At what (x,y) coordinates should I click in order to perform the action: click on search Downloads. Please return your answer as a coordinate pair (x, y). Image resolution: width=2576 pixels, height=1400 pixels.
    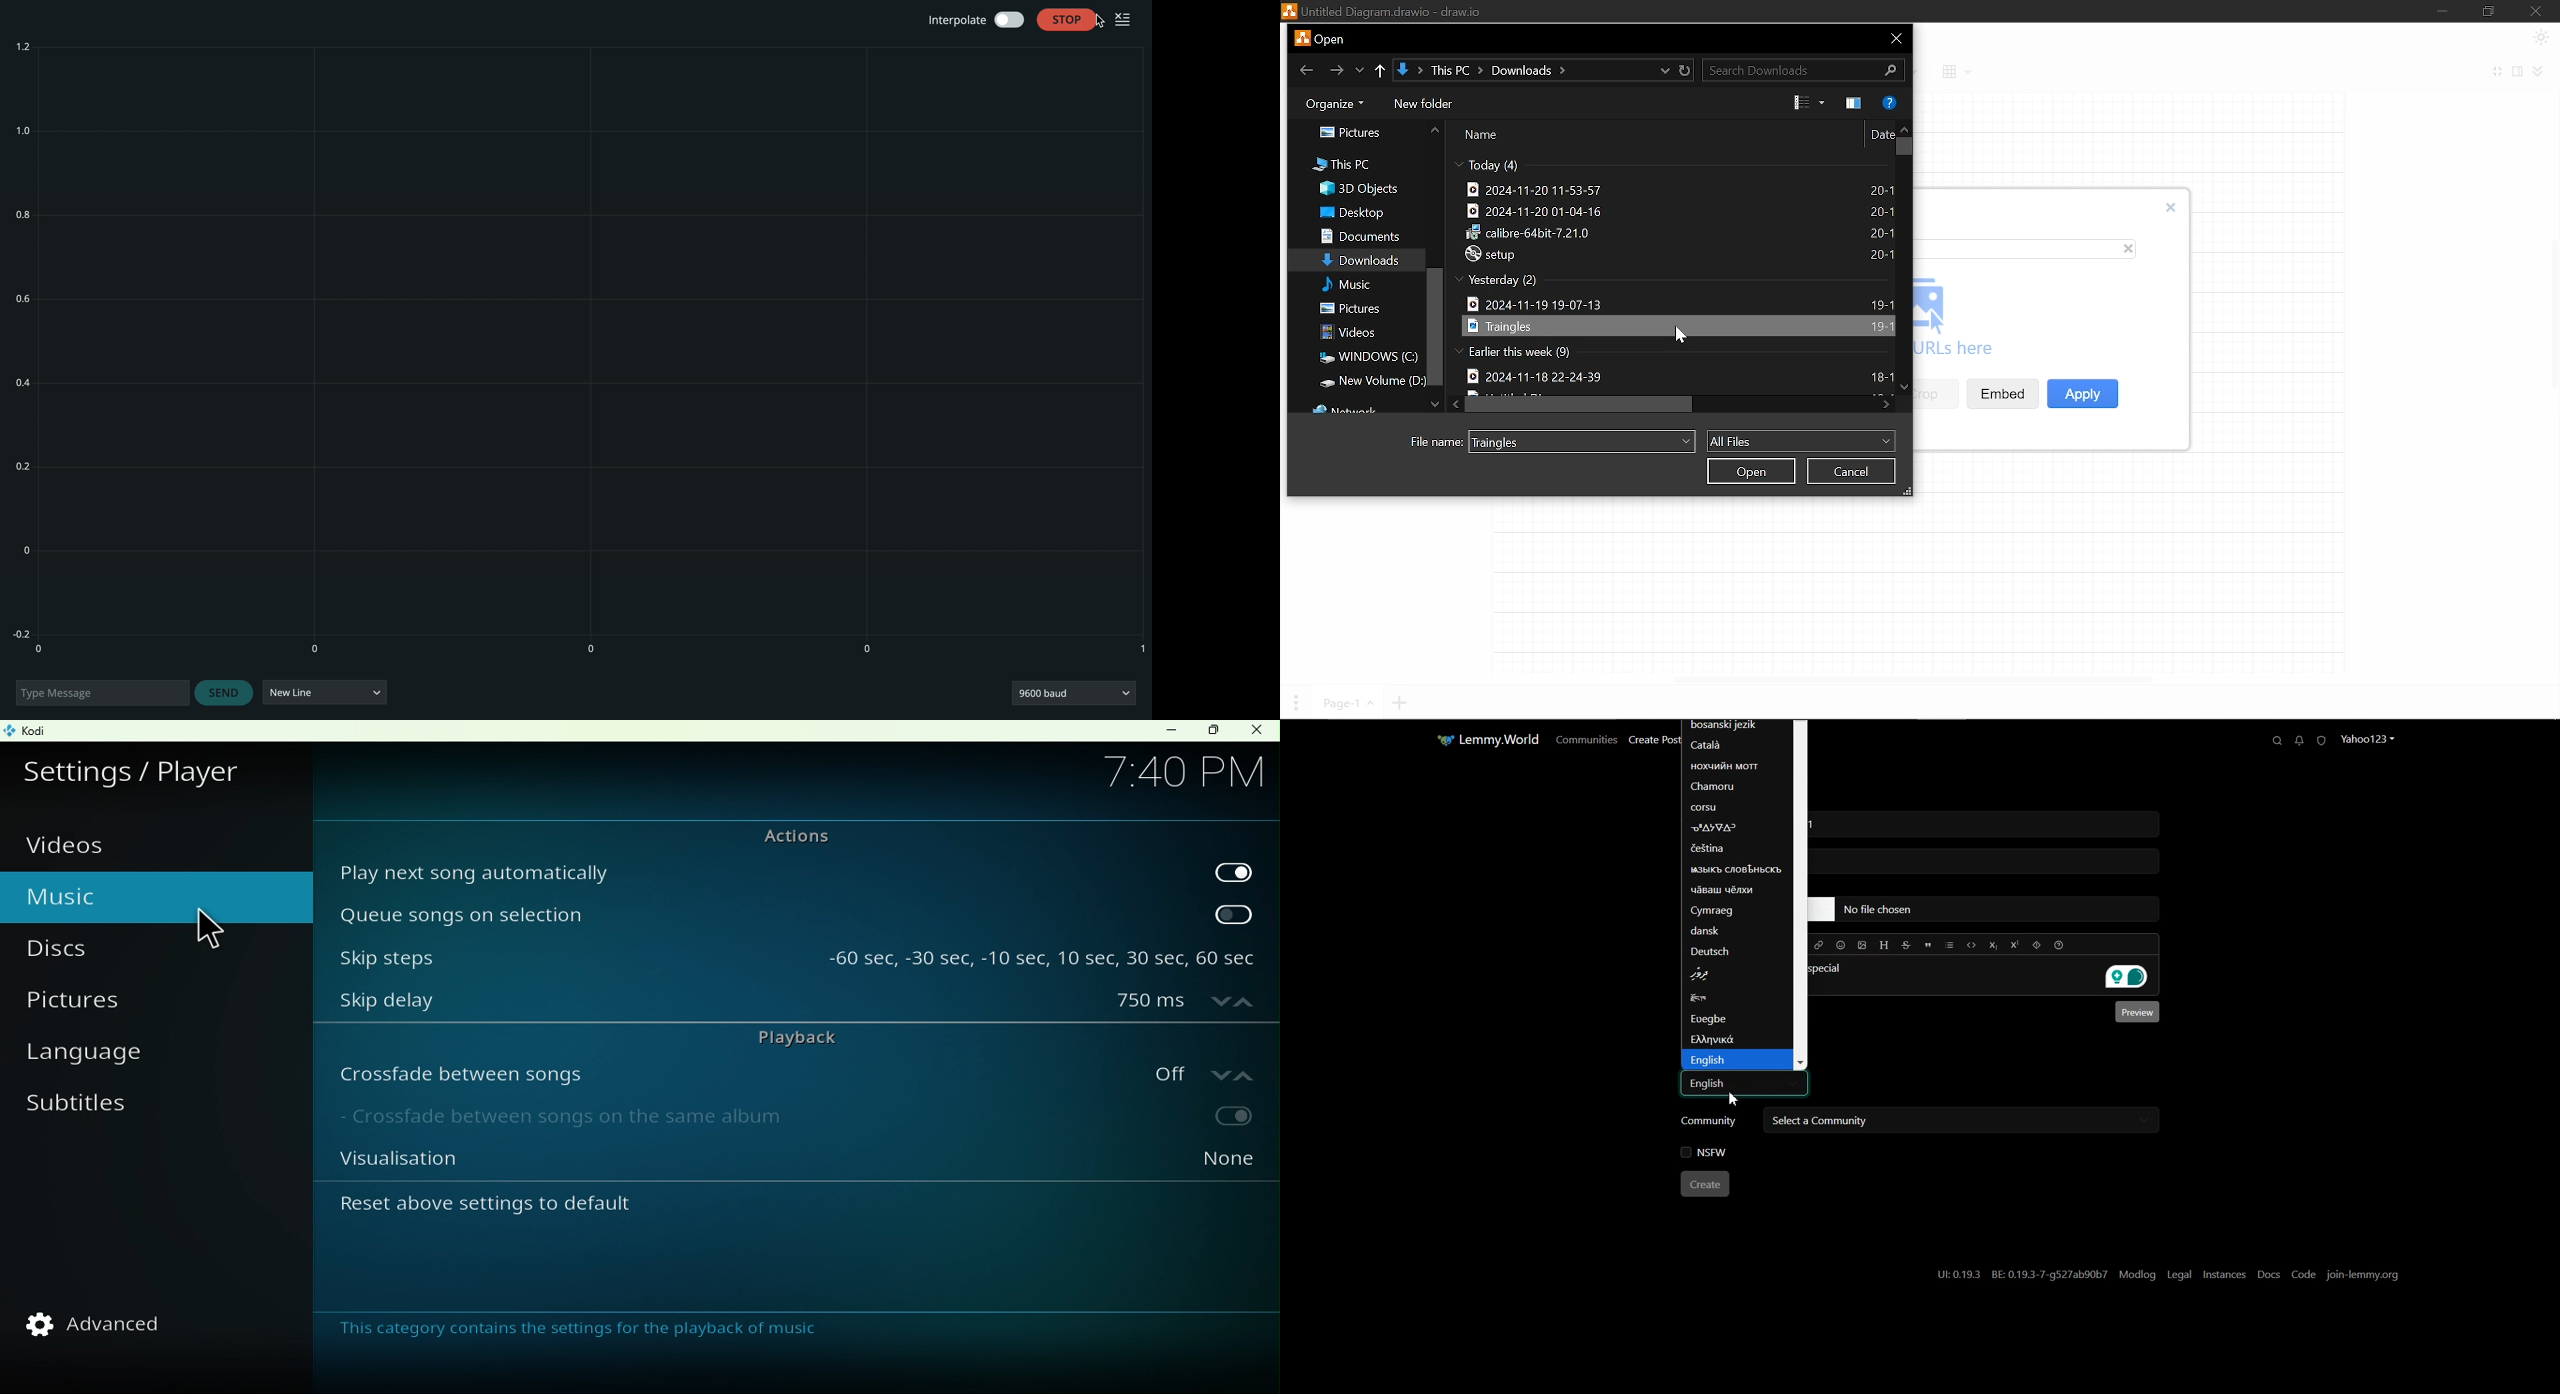
    Looking at the image, I should click on (1803, 73).